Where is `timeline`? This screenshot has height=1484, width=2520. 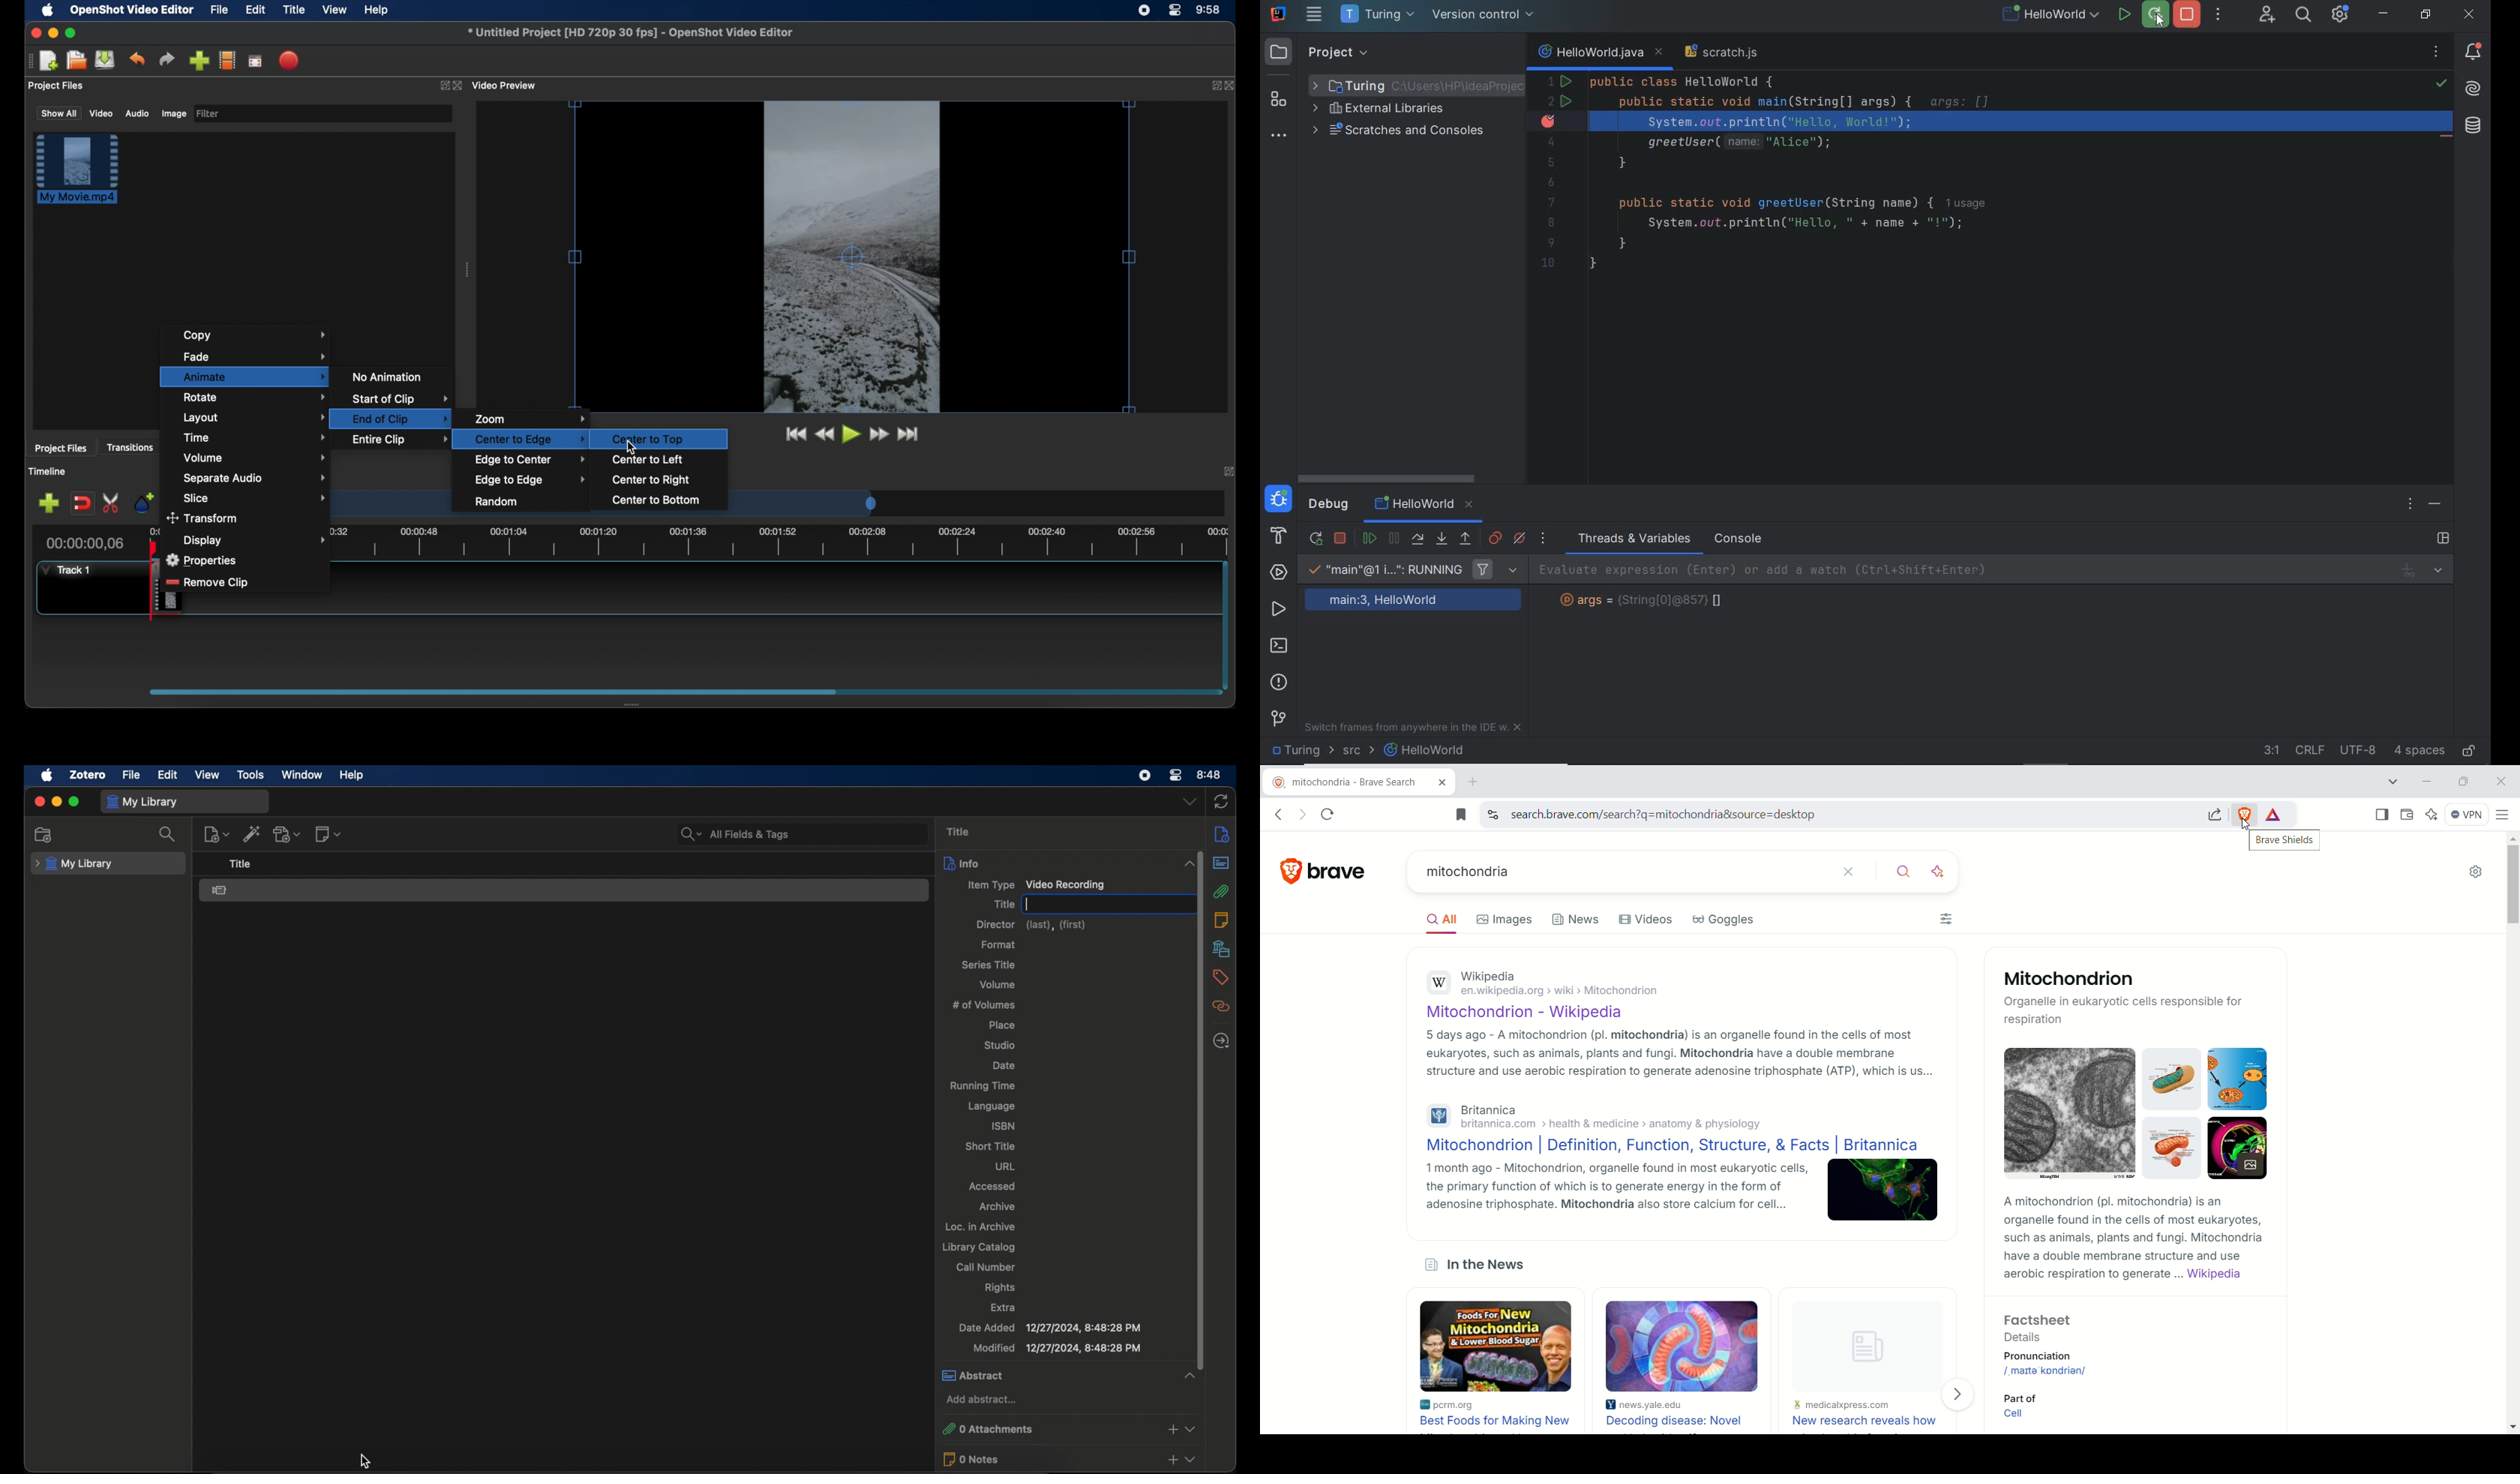 timeline is located at coordinates (47, 471).